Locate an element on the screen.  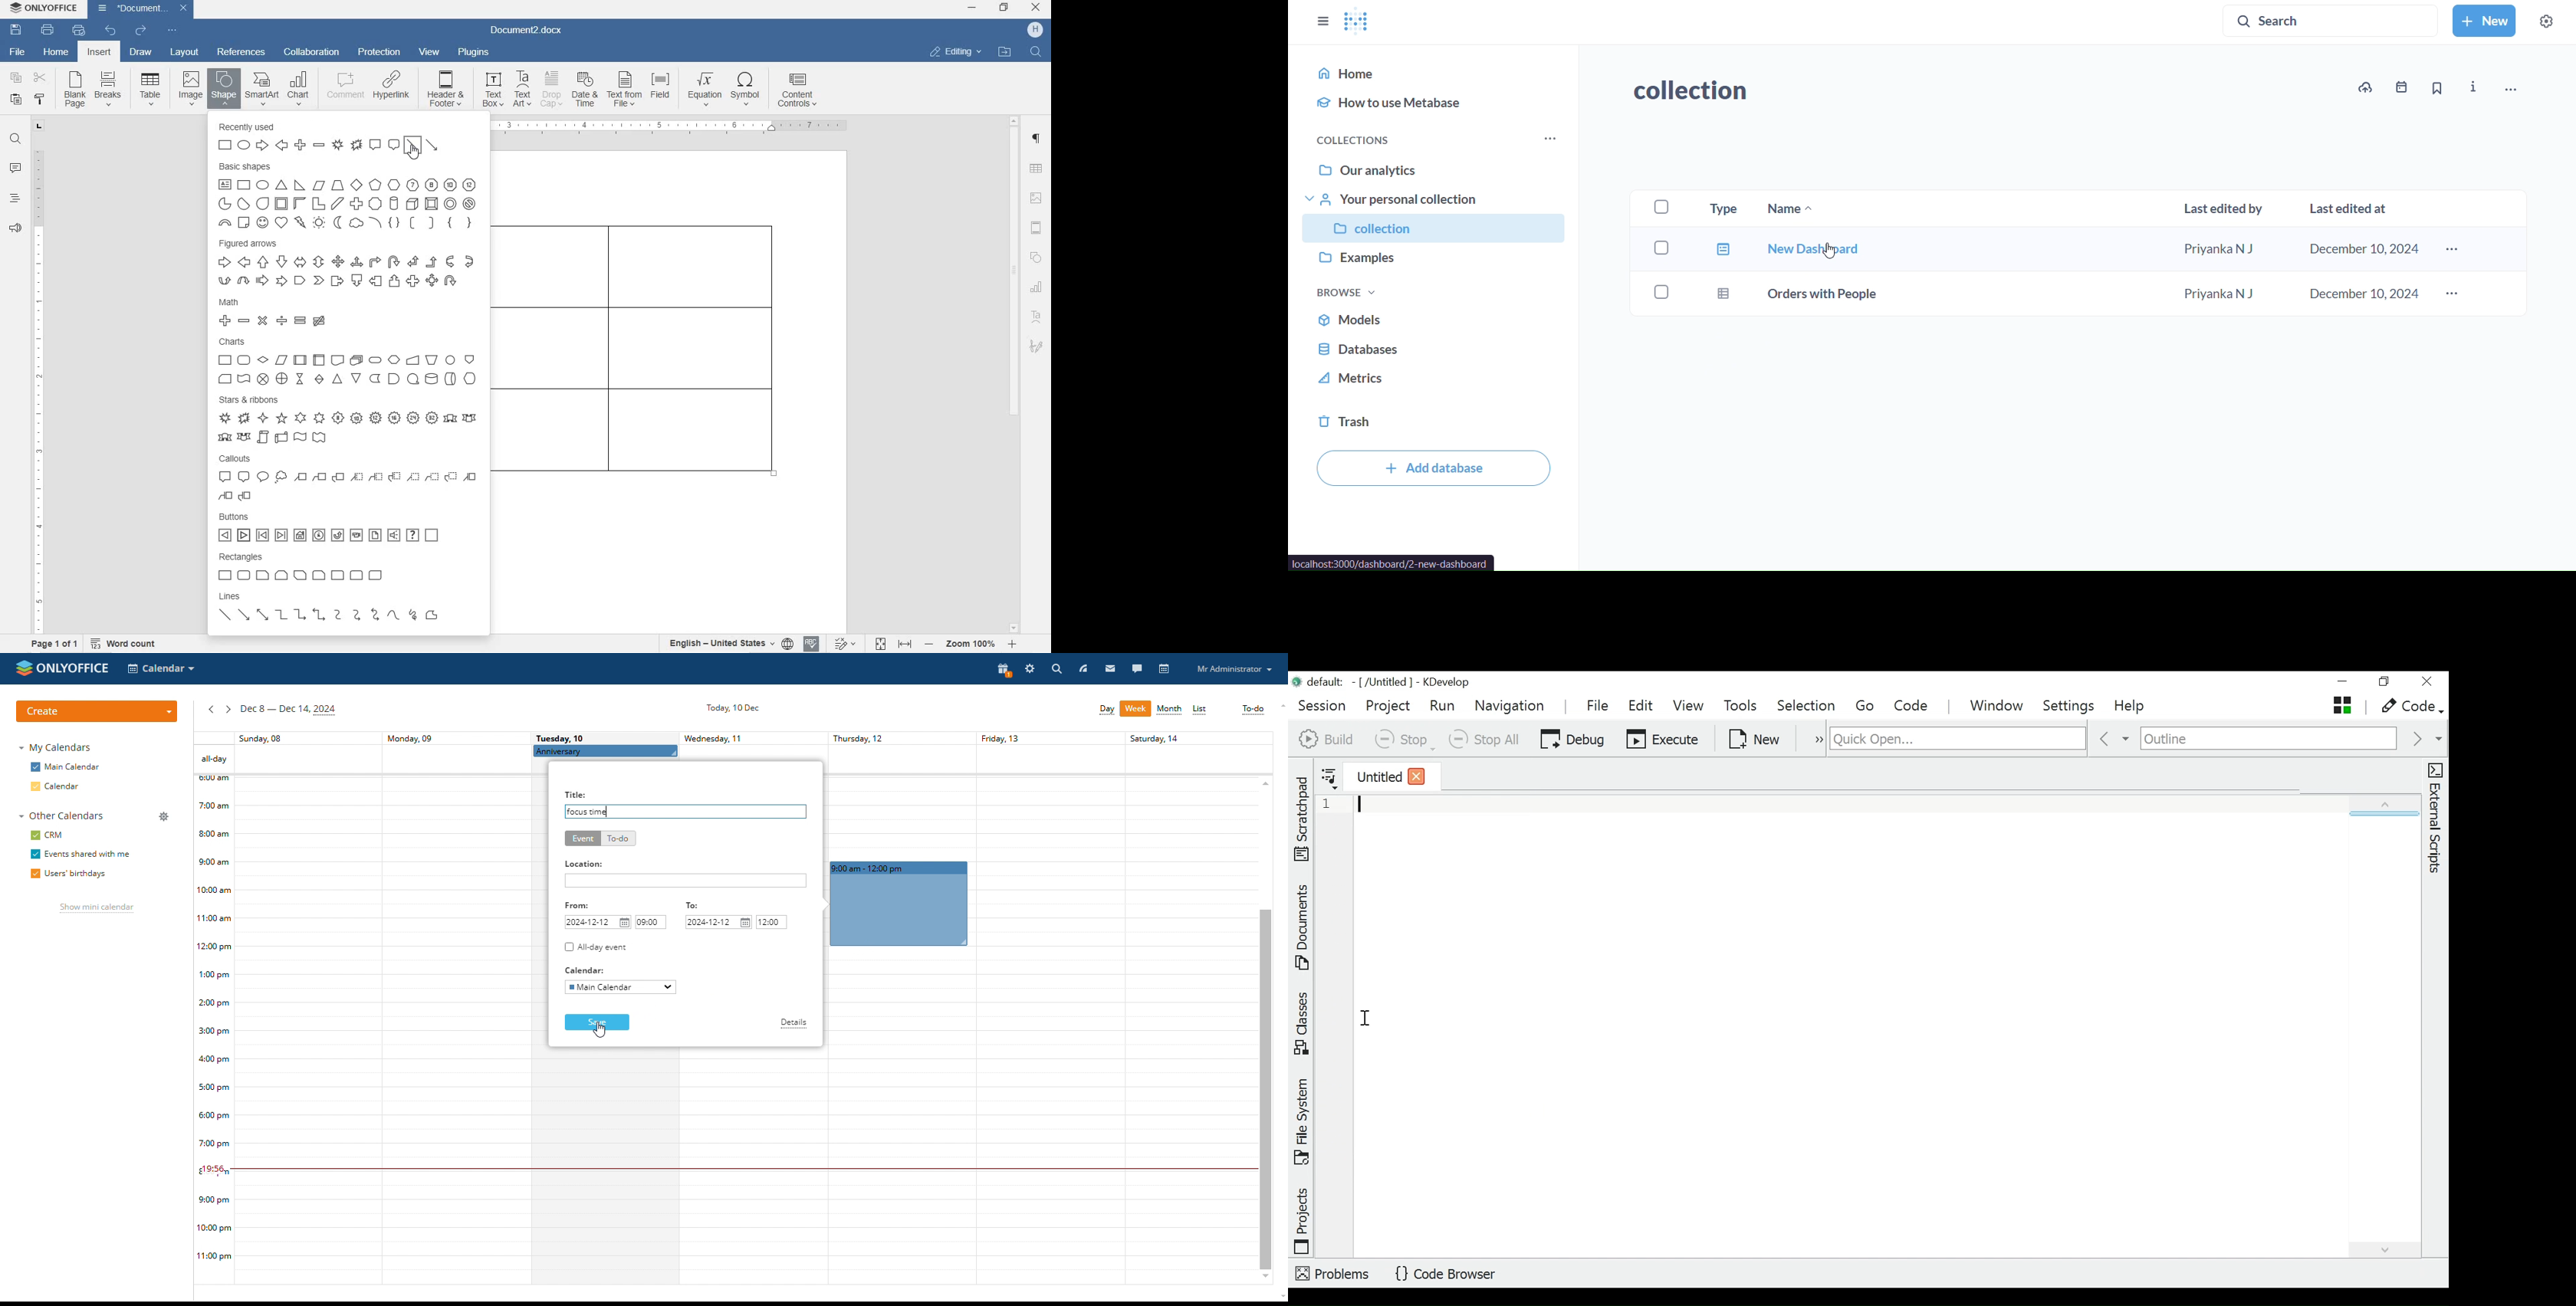
page 1 of 1 is located at coordinates (53, 644).